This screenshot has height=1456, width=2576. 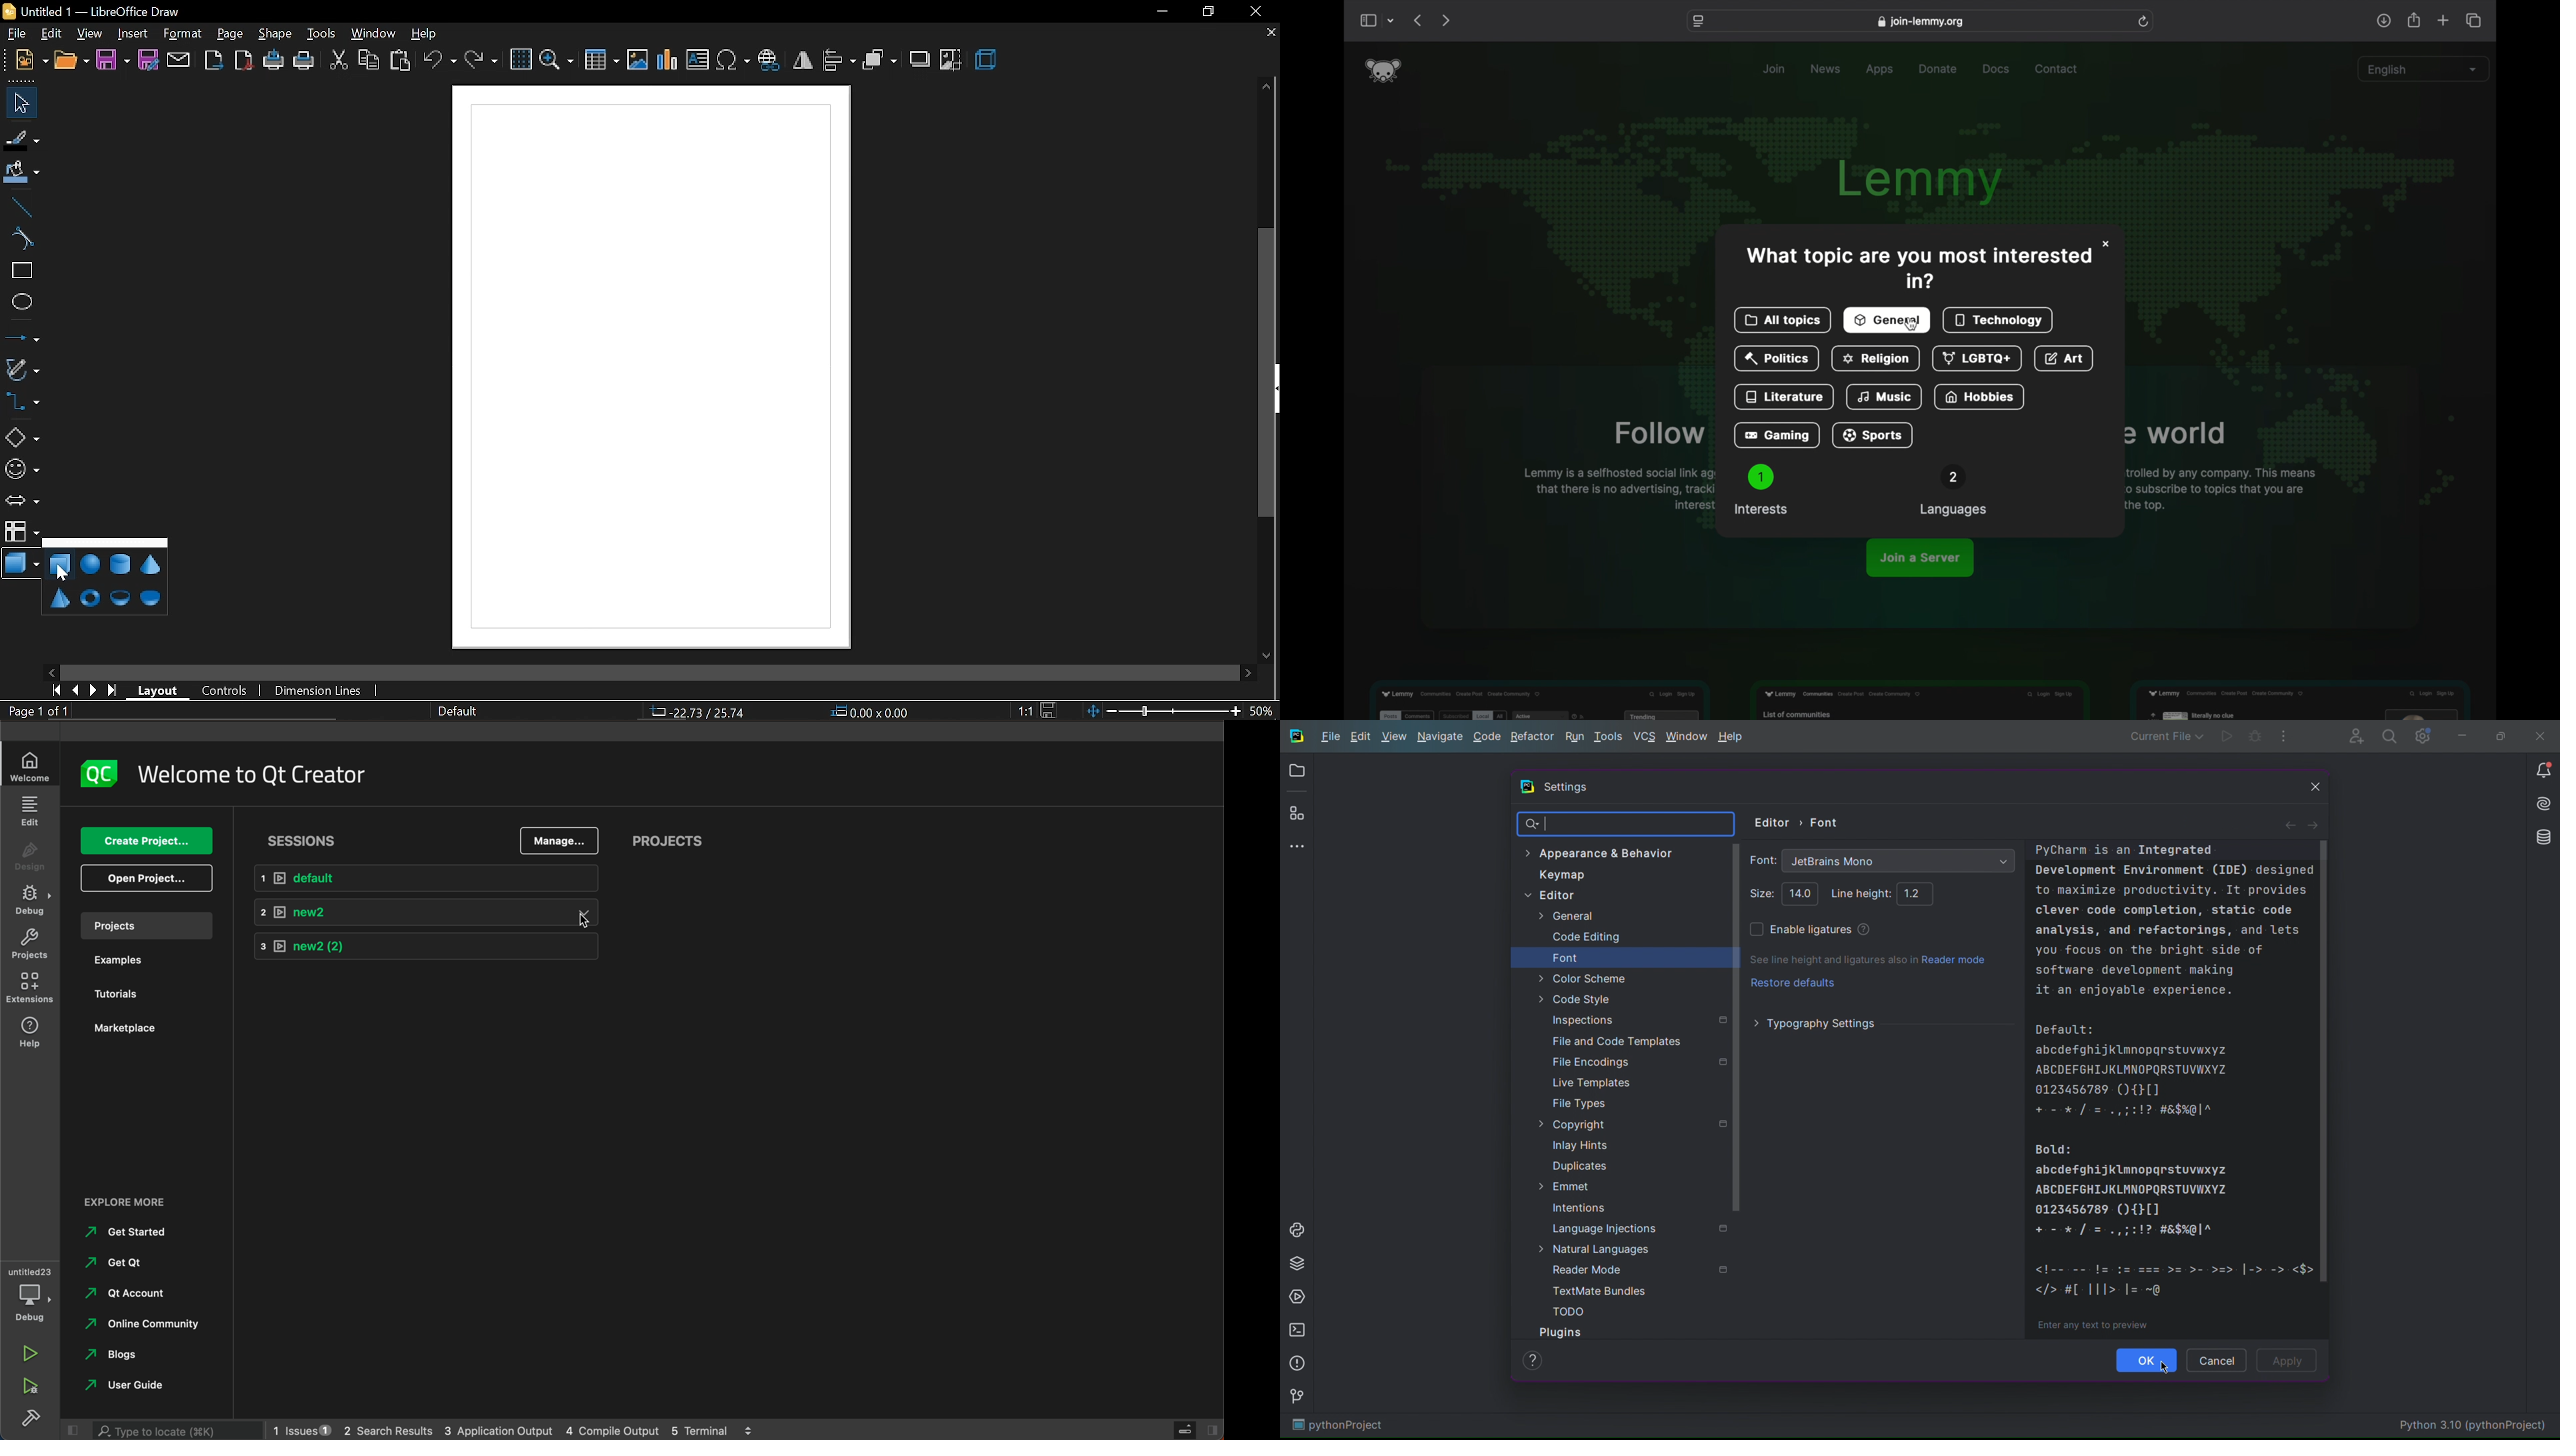 I want to click on Diagram, so click(x=645, y=370).